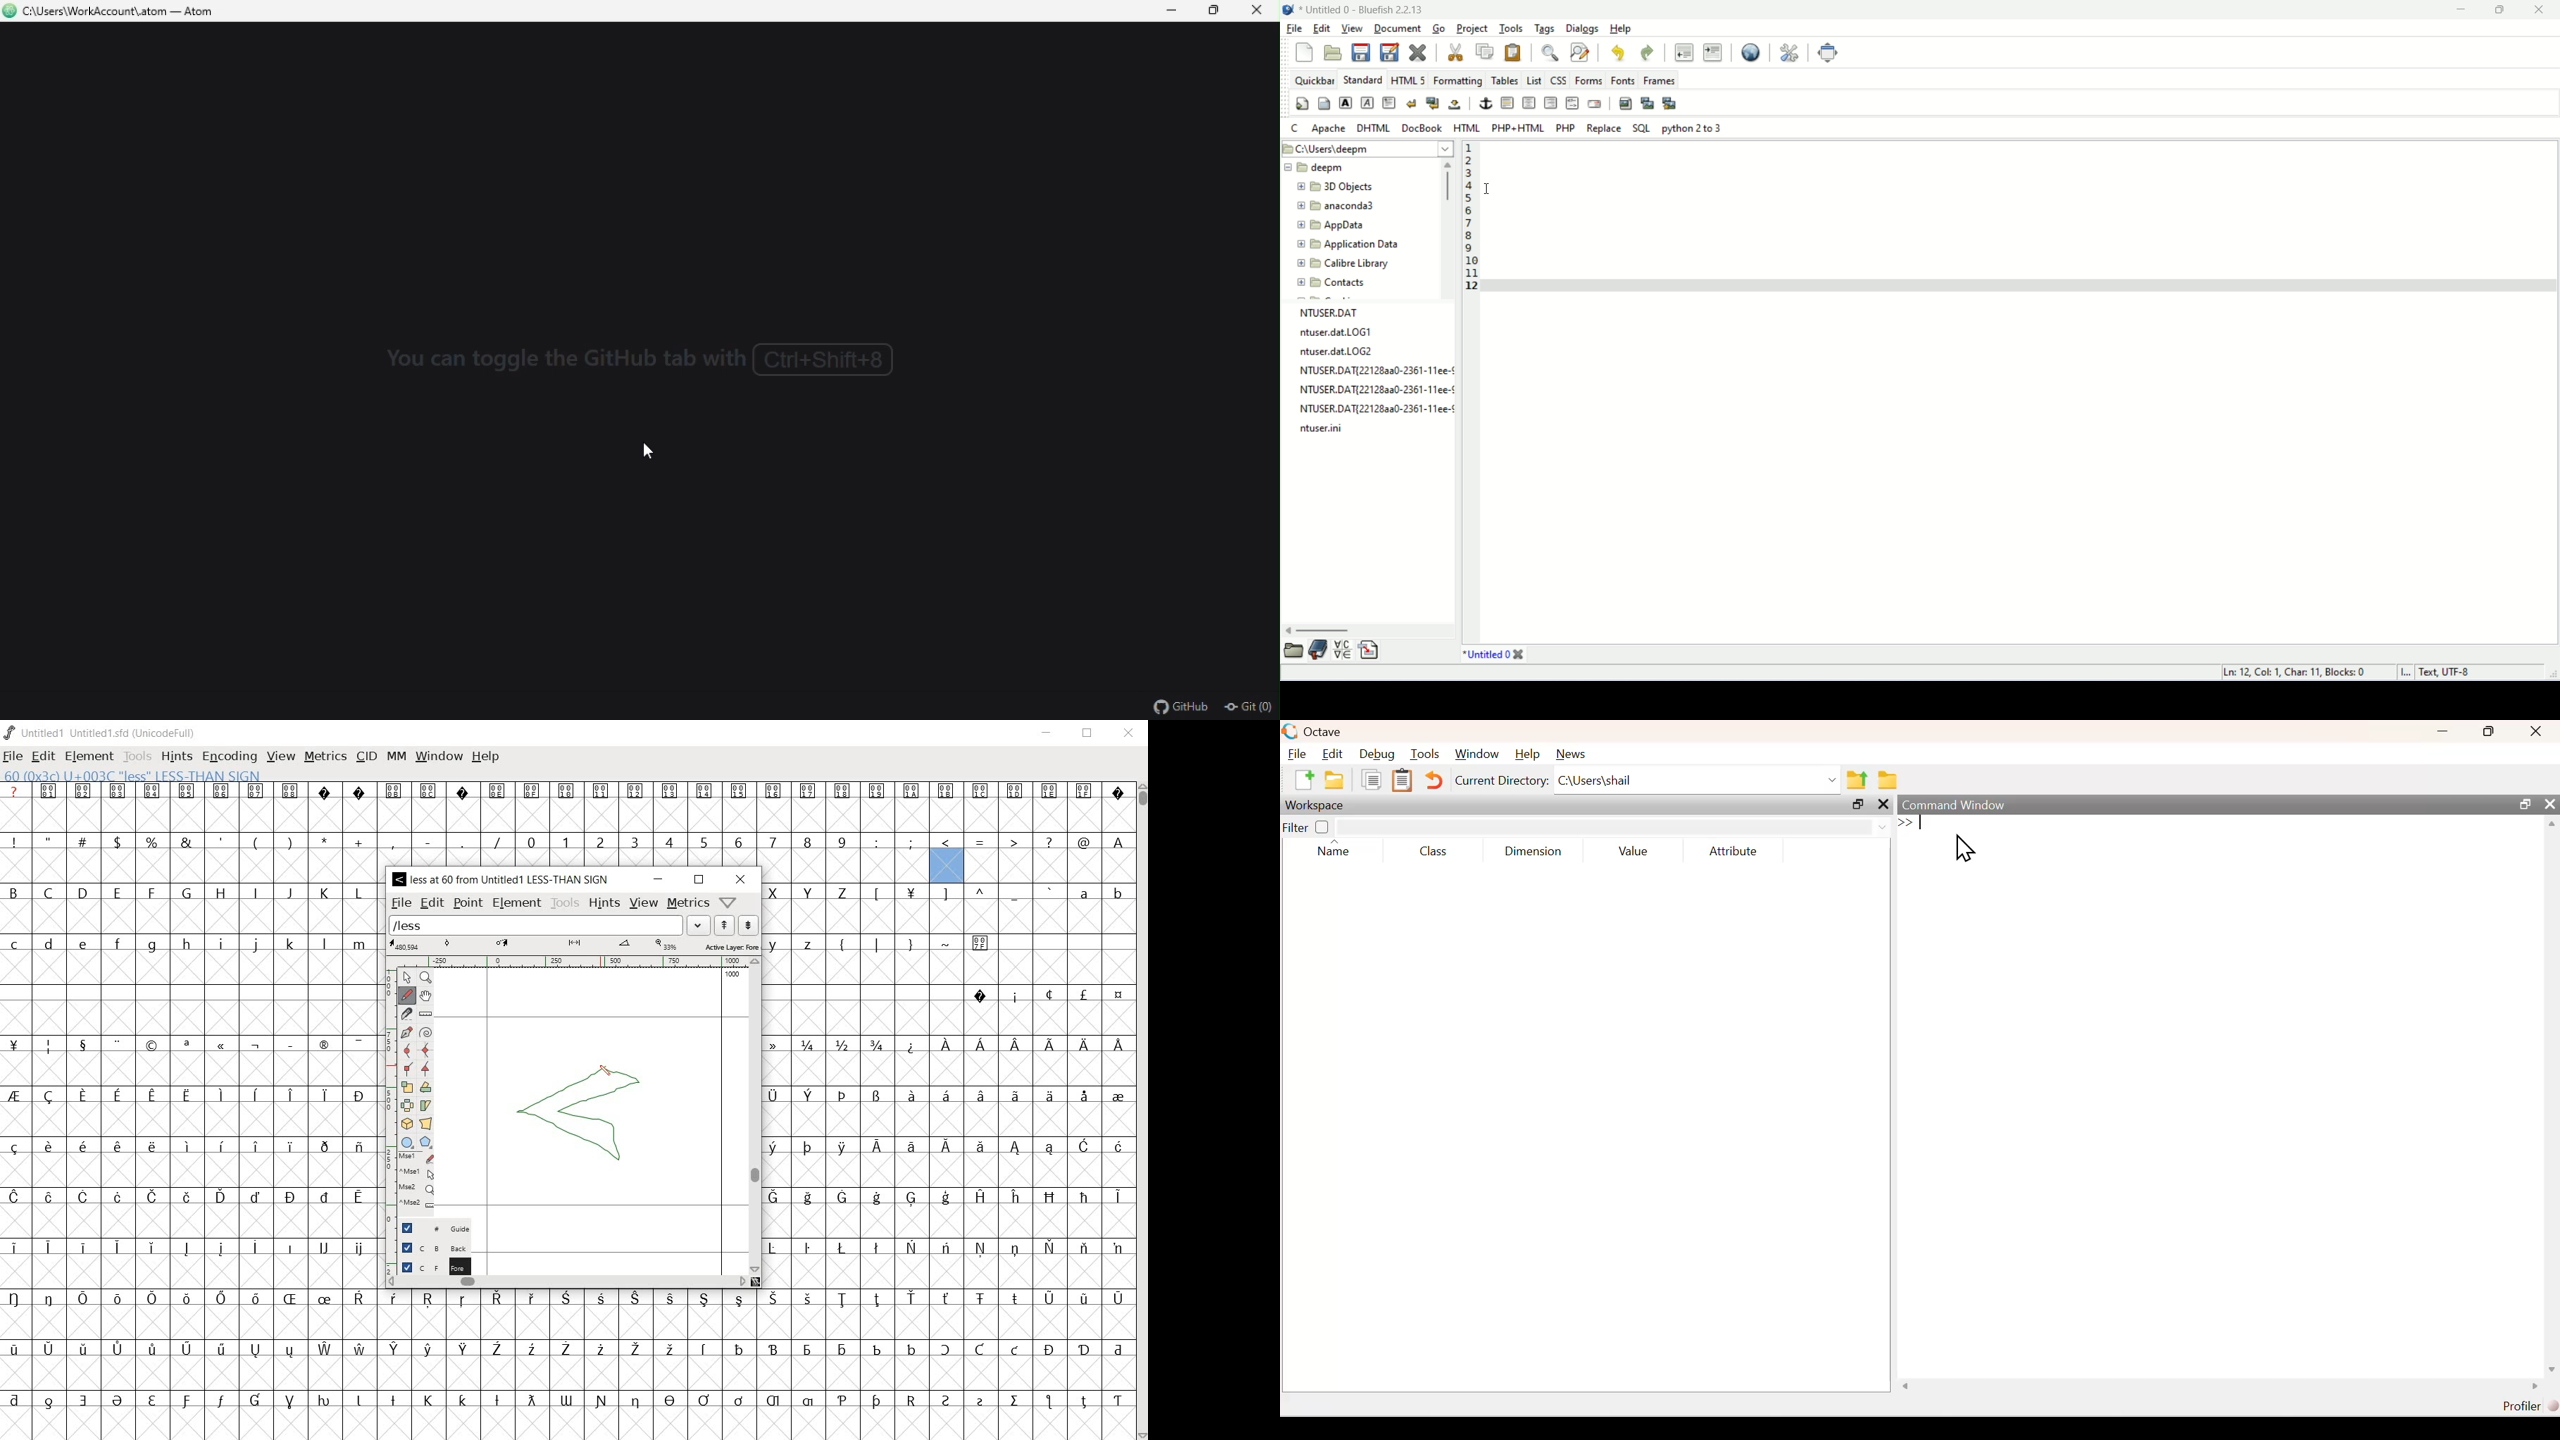  What do you see at coordinates (1697, 781) in the screenshot?
I see `C:\Users\shail` at bounding box center [1697, 781].